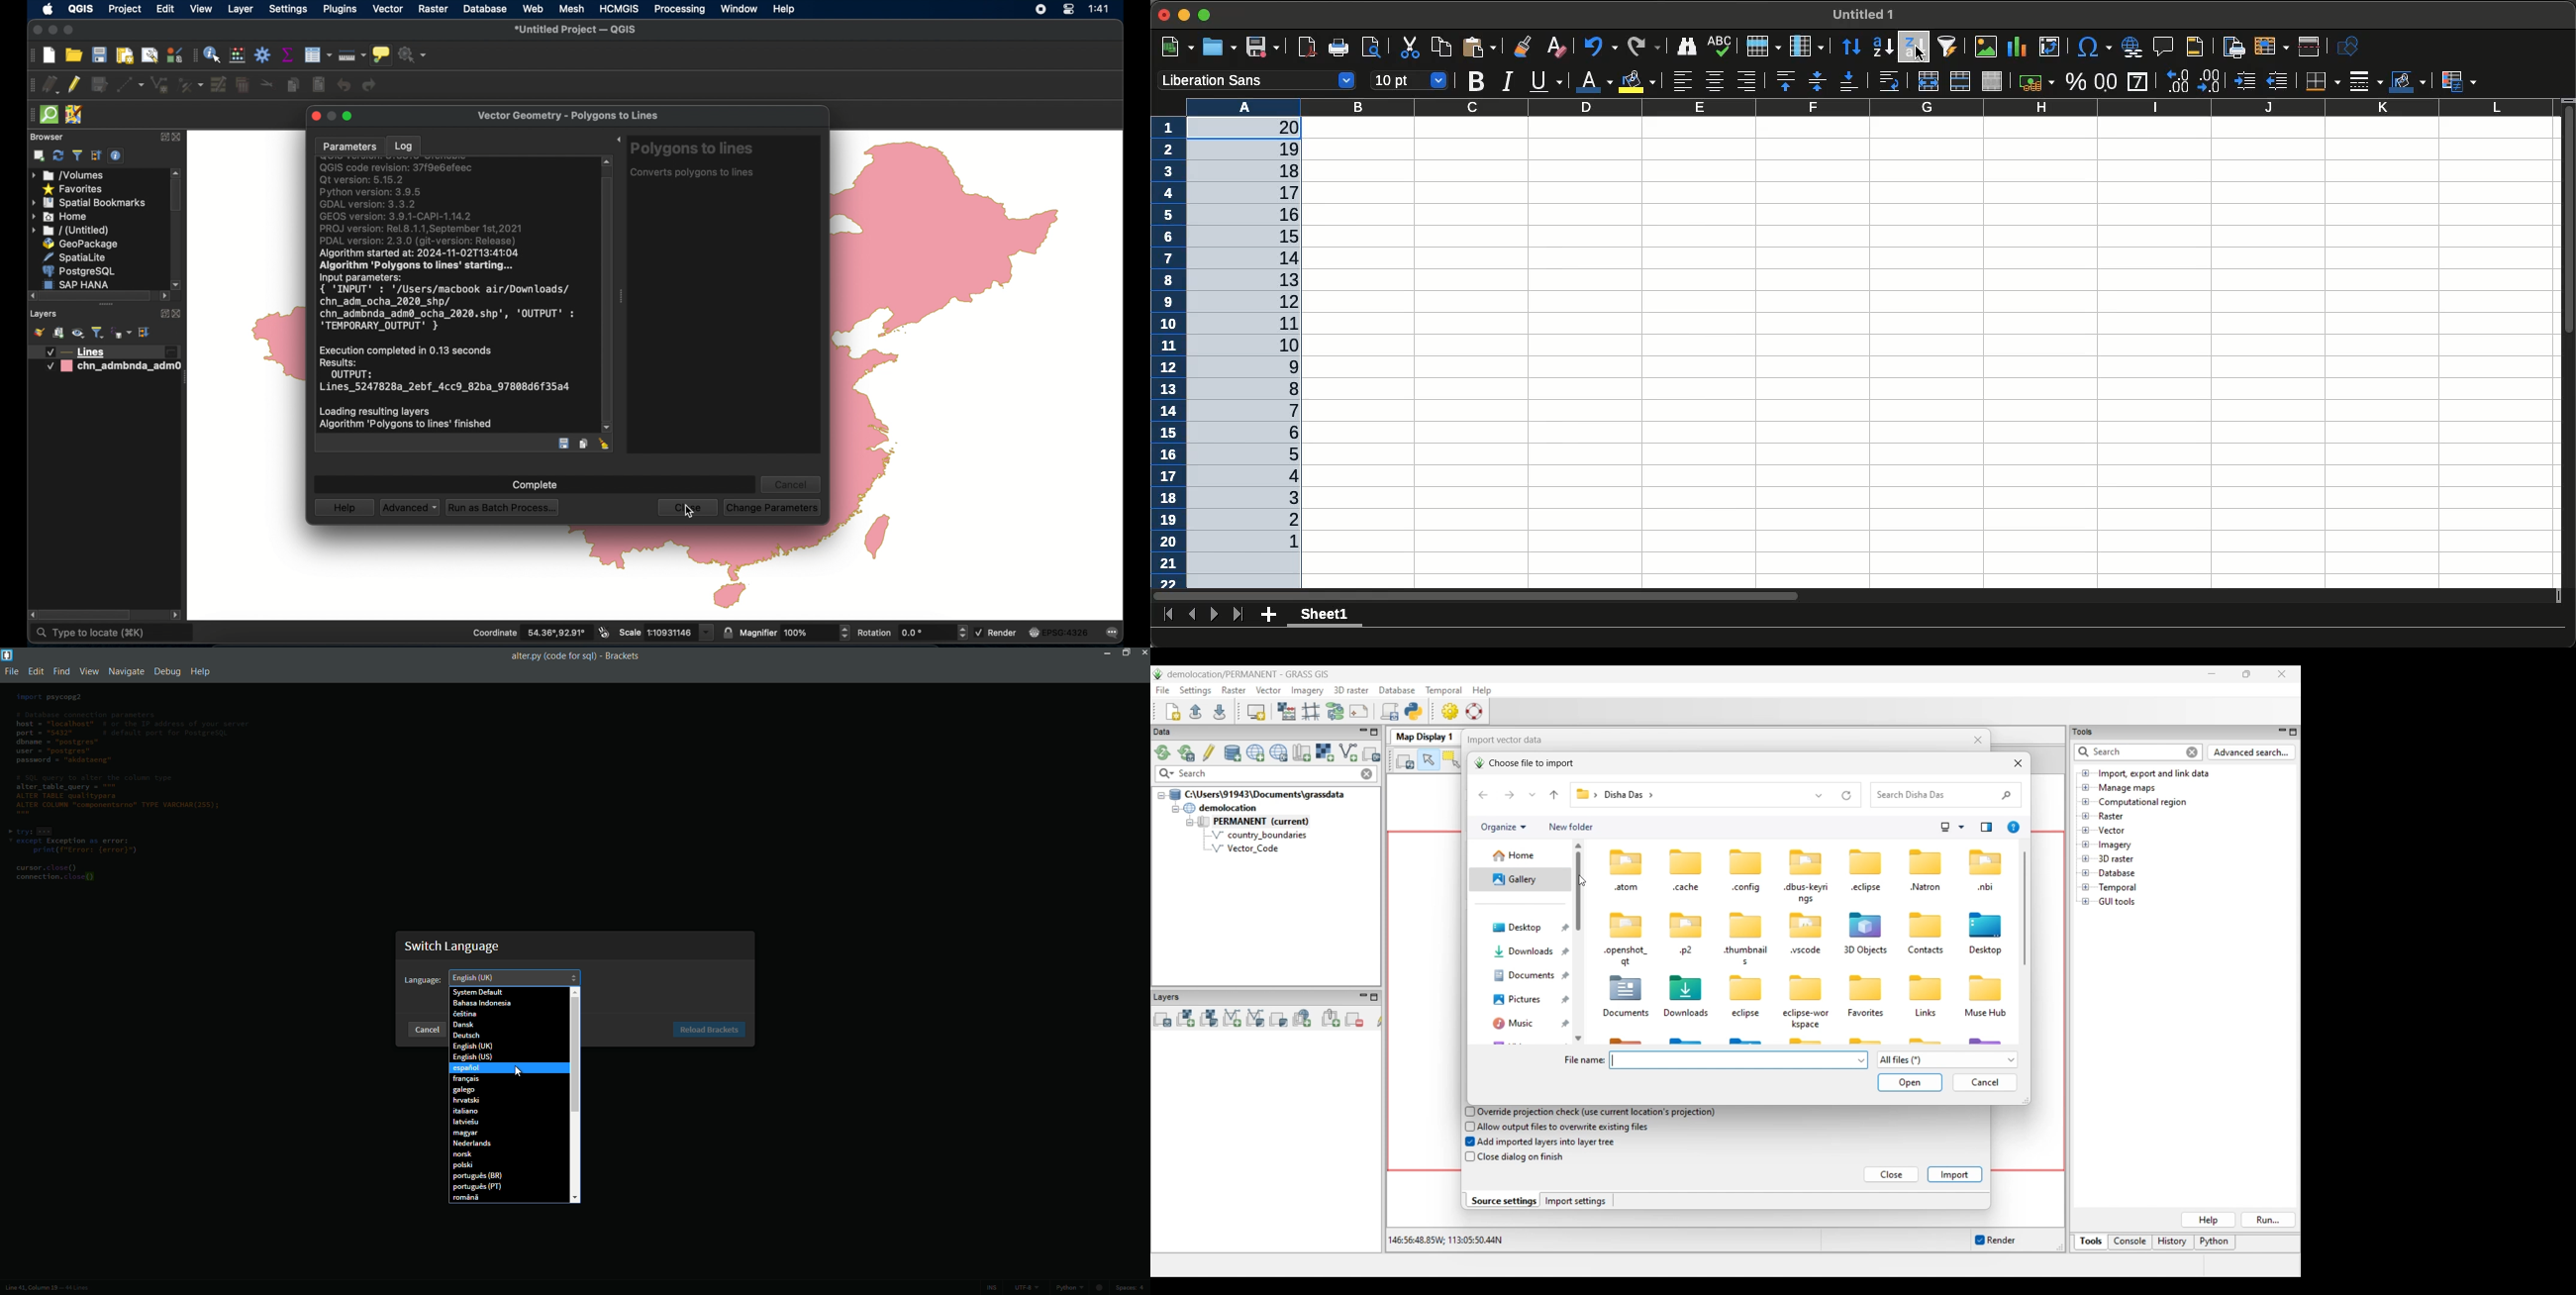 The image size is (2576, 1316). I want to click on Column, so click(1805, 46).